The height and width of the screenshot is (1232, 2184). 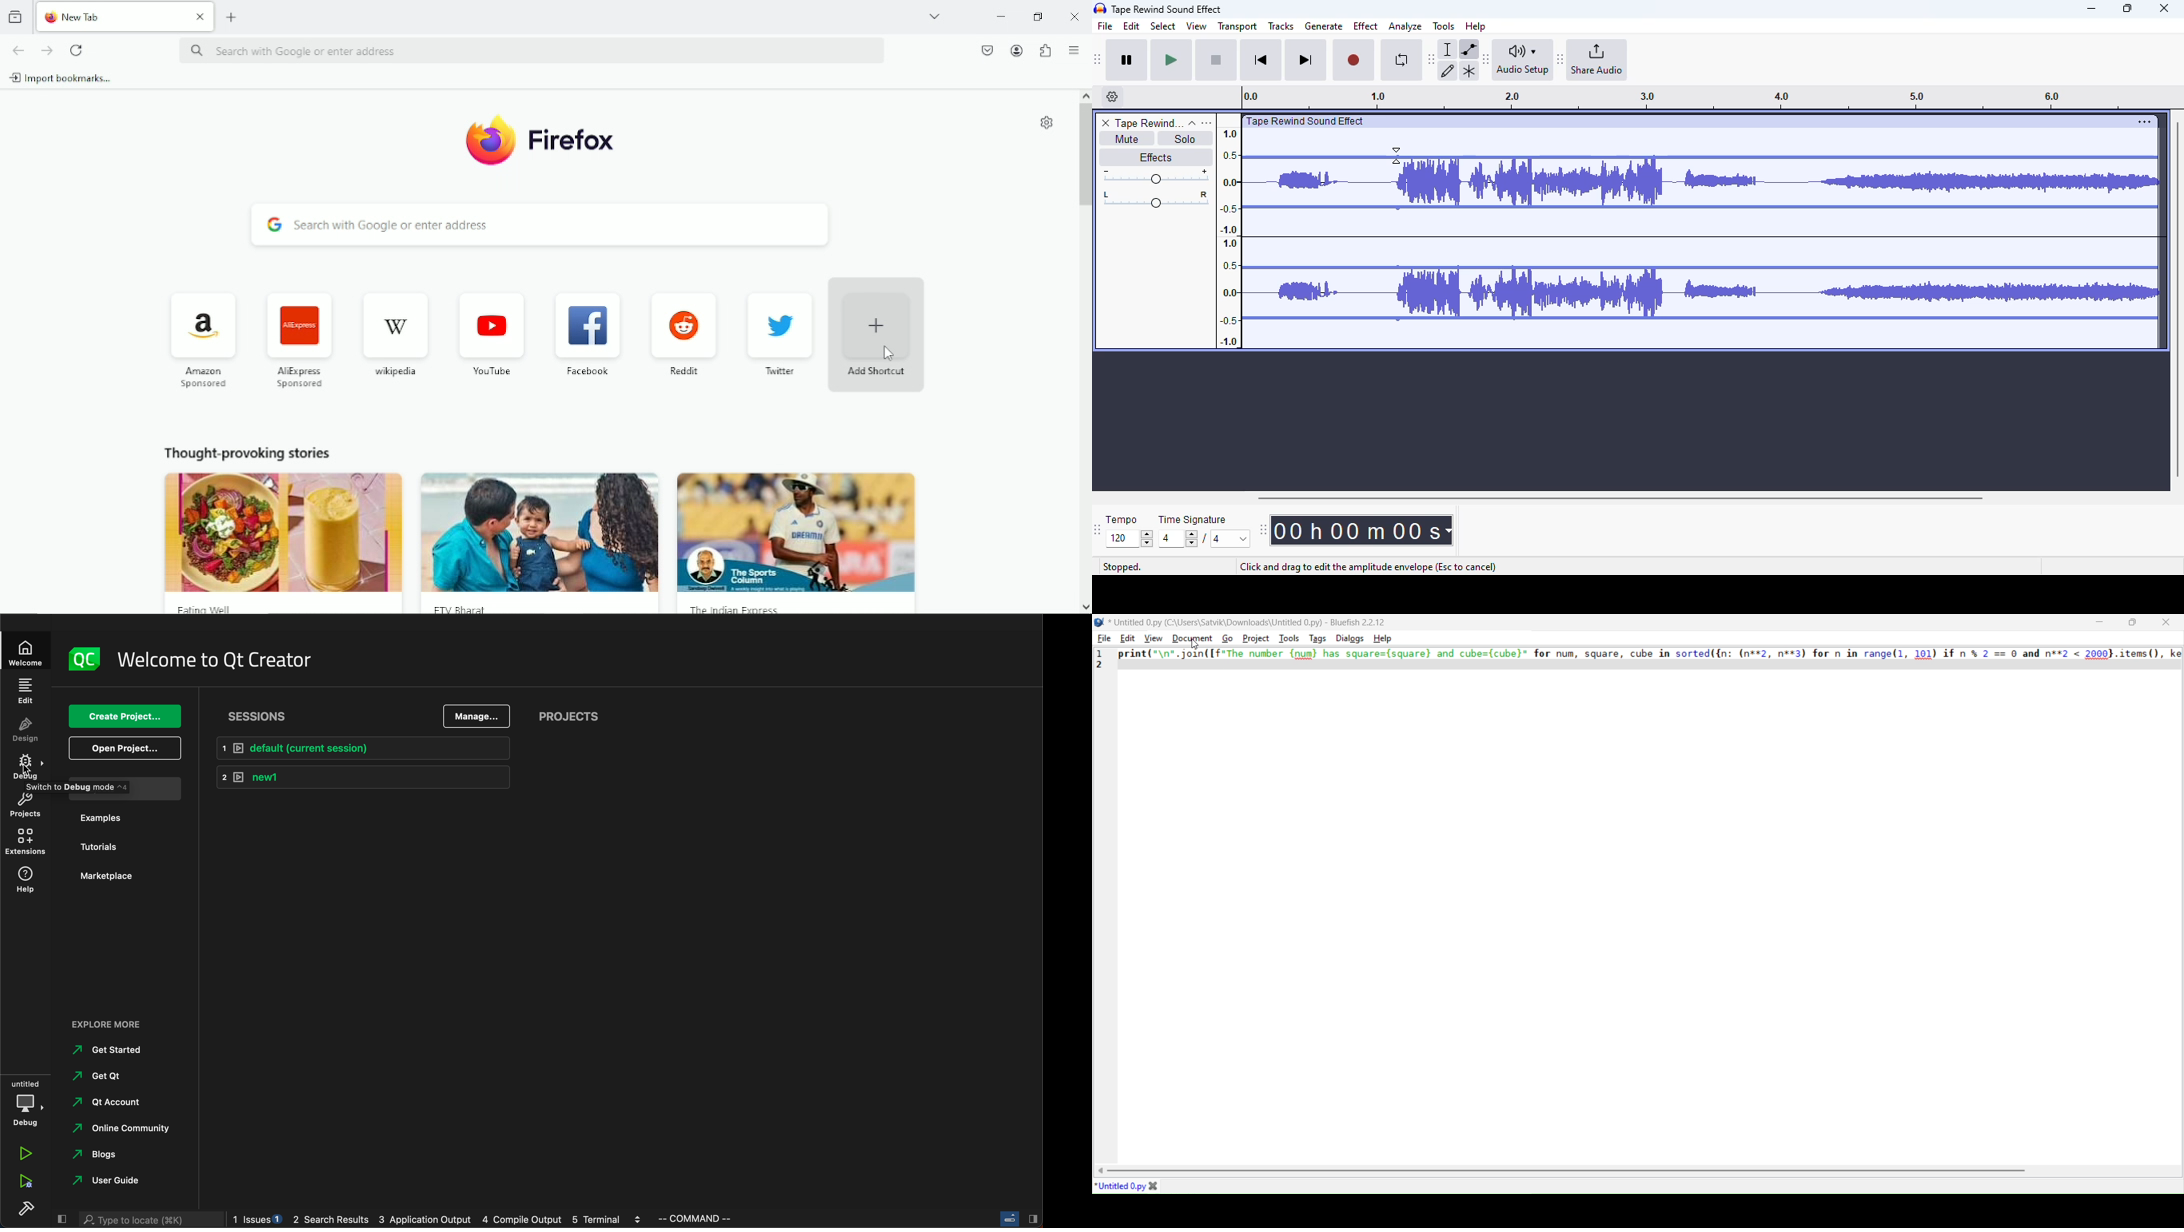 What do you see at coordinates (1020, 1218) in the screenshot?
I see `close slidebar` at bounding box center [1020, 1218].